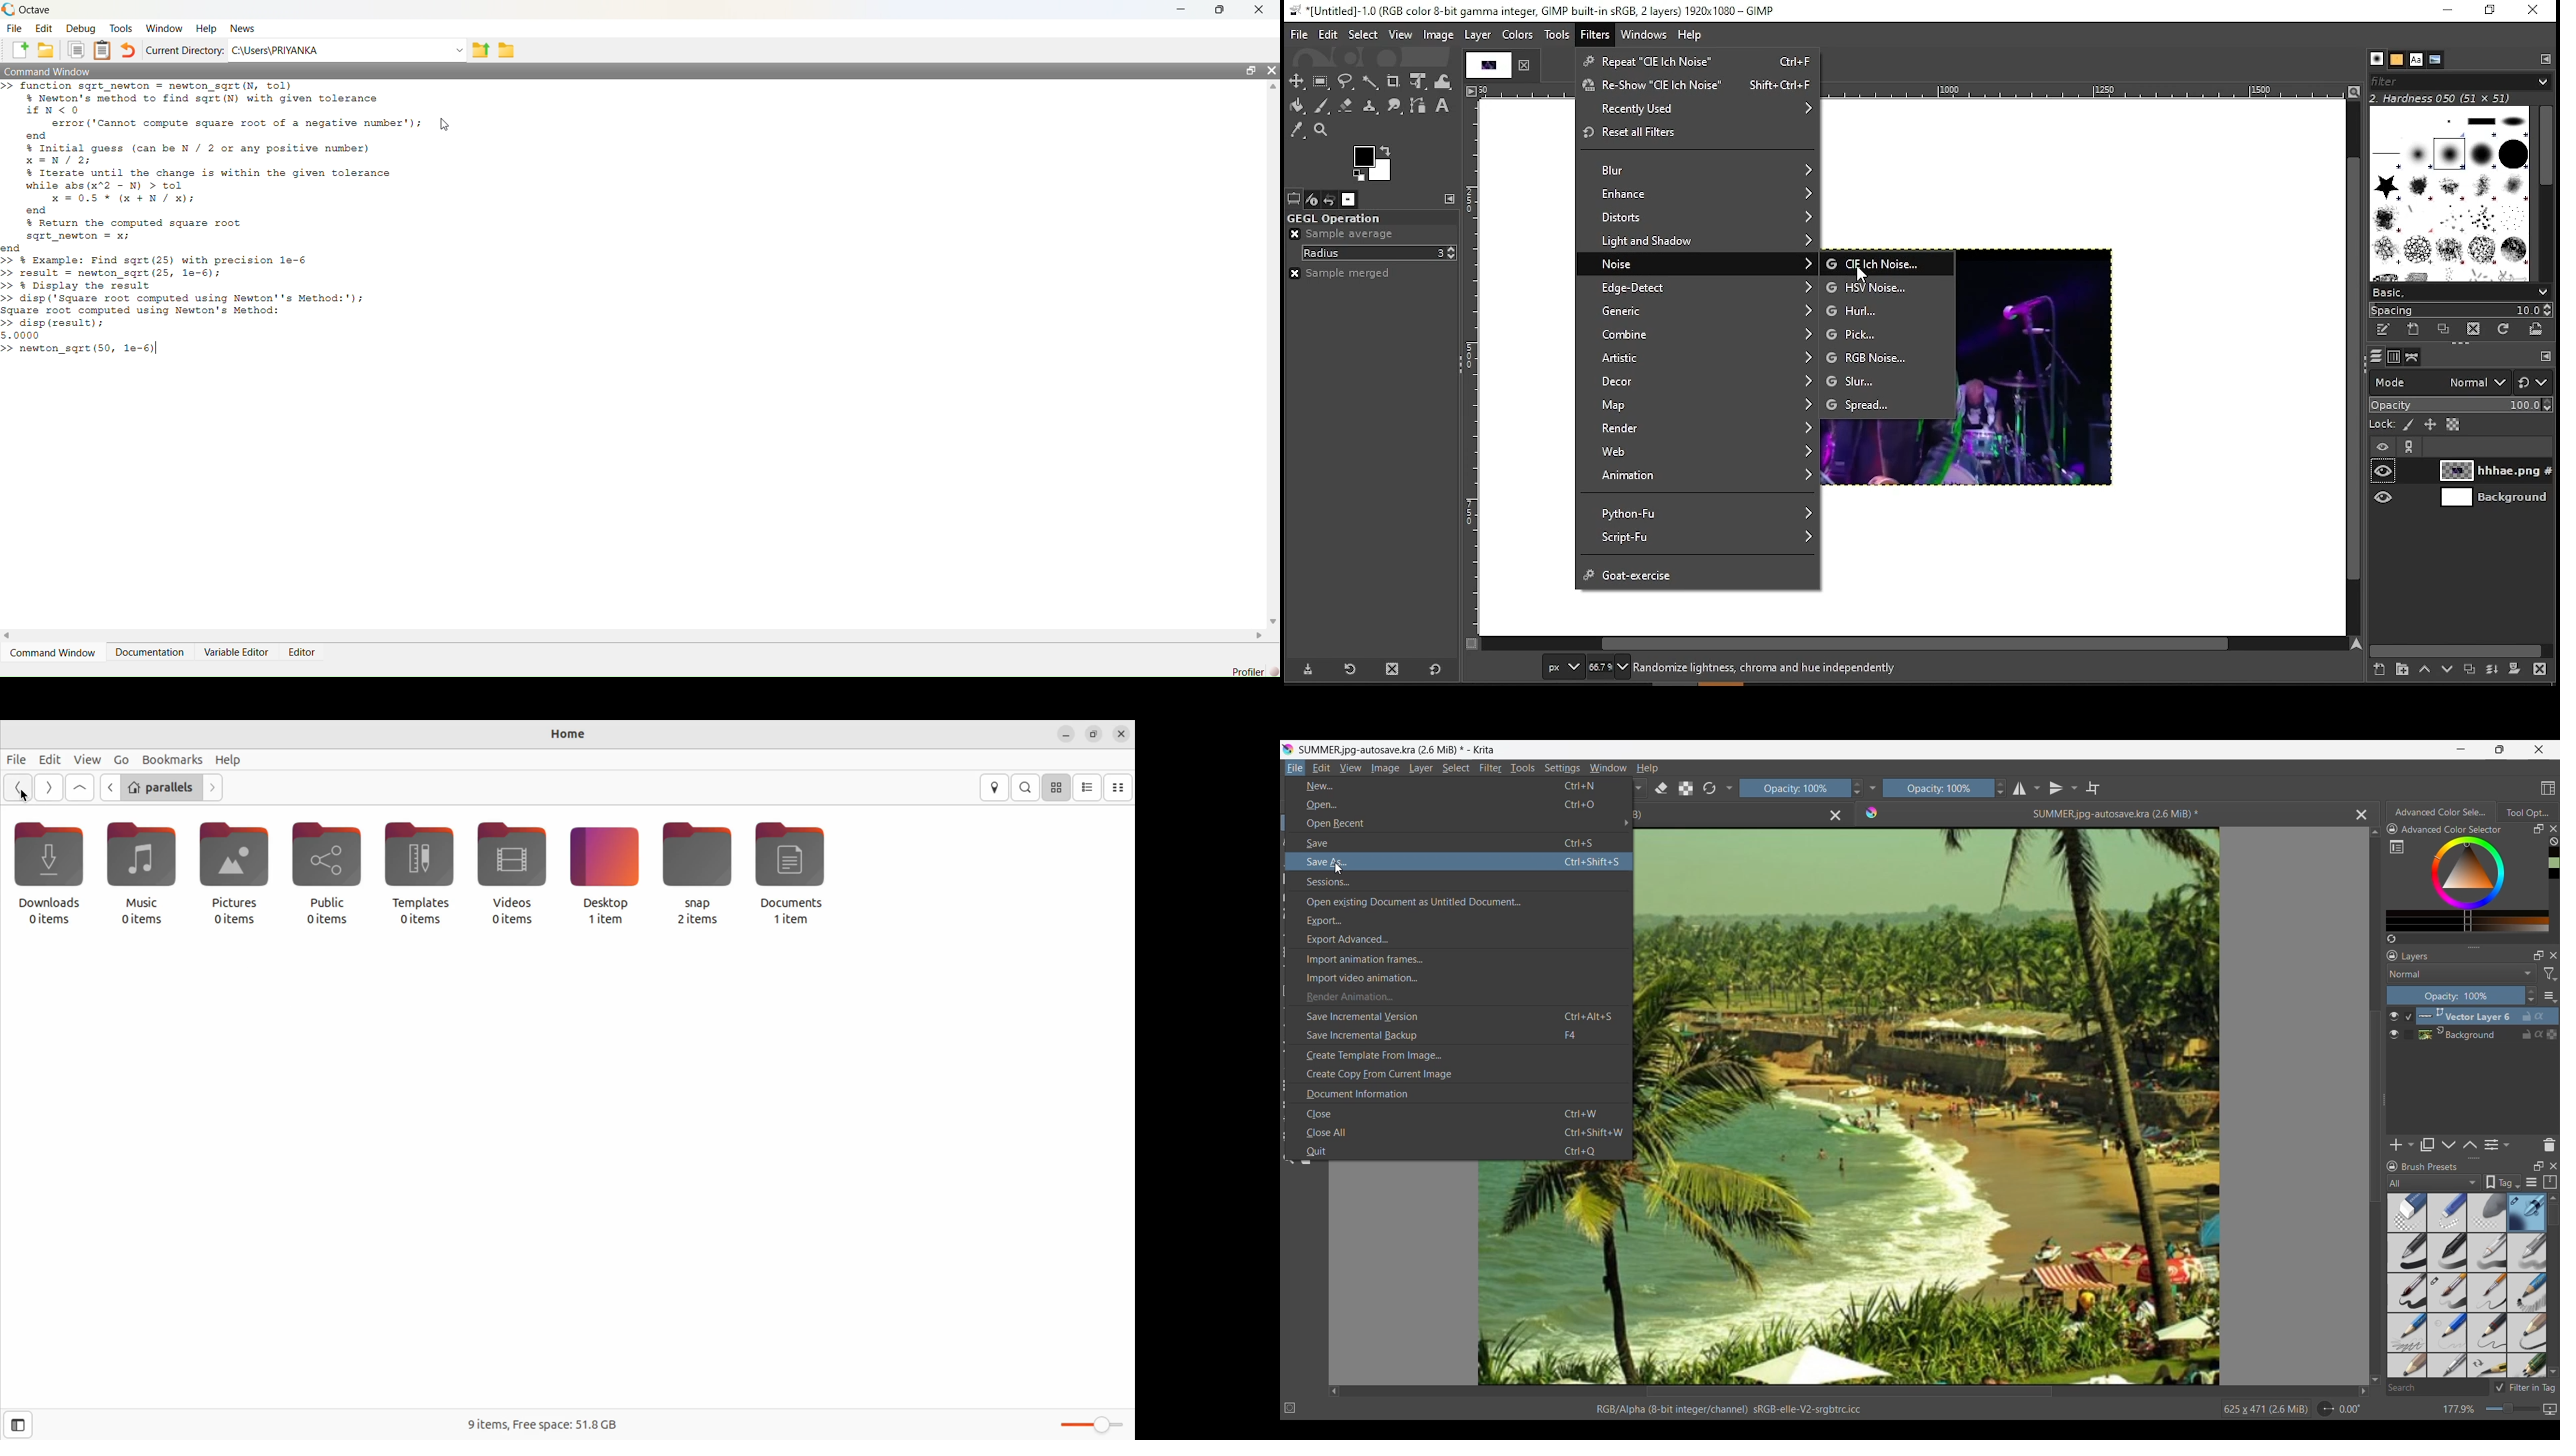  Describe the element at coordinates (1460, 939) in the screenshot. I see `Export advanced` at that location.